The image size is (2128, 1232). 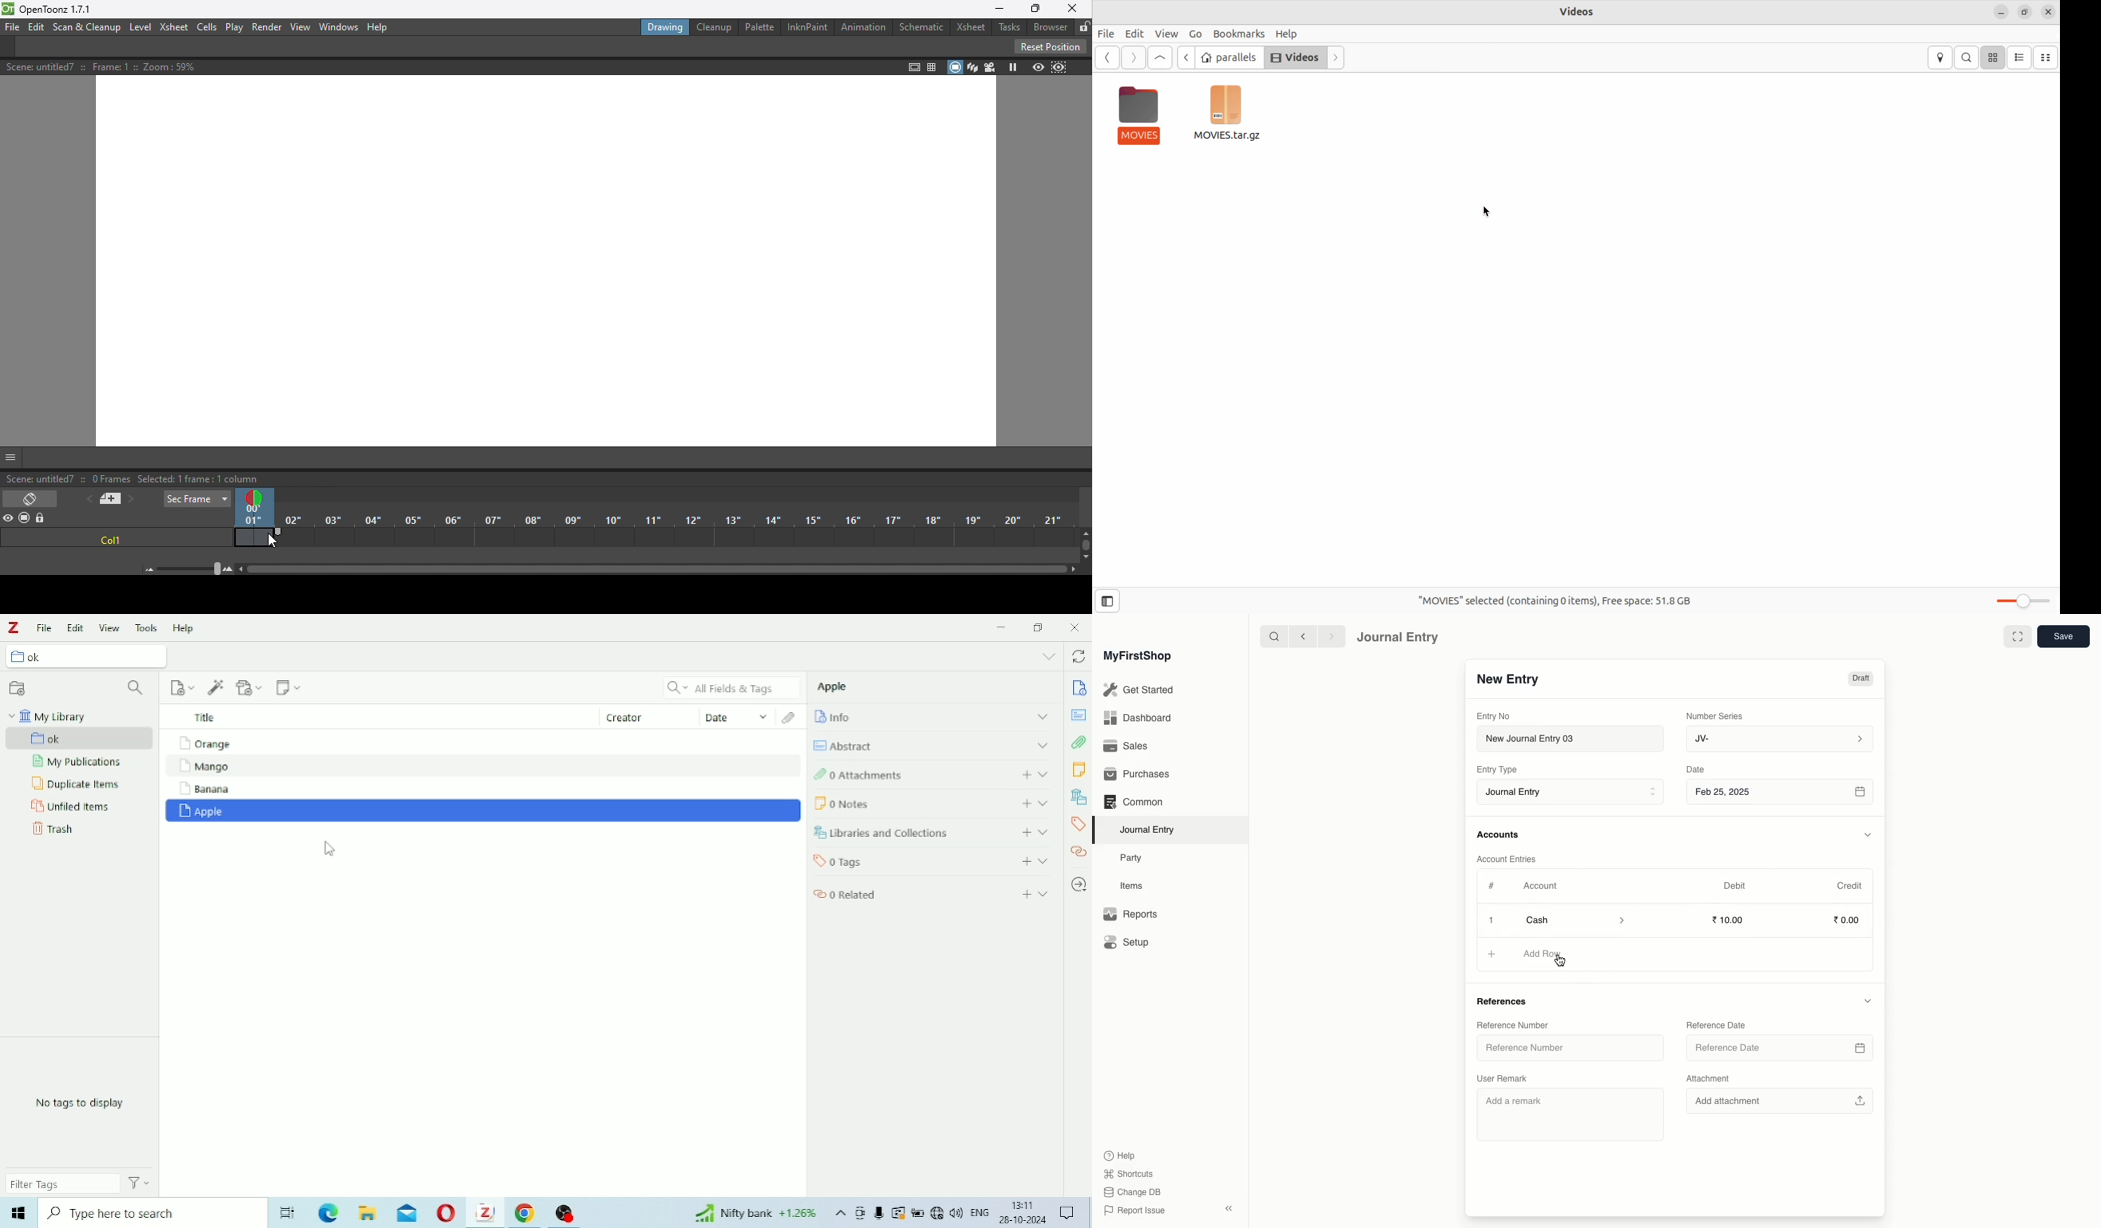 What do you see at coordinates (1782, 1100) in the screenshot?
I see `Add attachment` at bounding box center [1782, 1100].